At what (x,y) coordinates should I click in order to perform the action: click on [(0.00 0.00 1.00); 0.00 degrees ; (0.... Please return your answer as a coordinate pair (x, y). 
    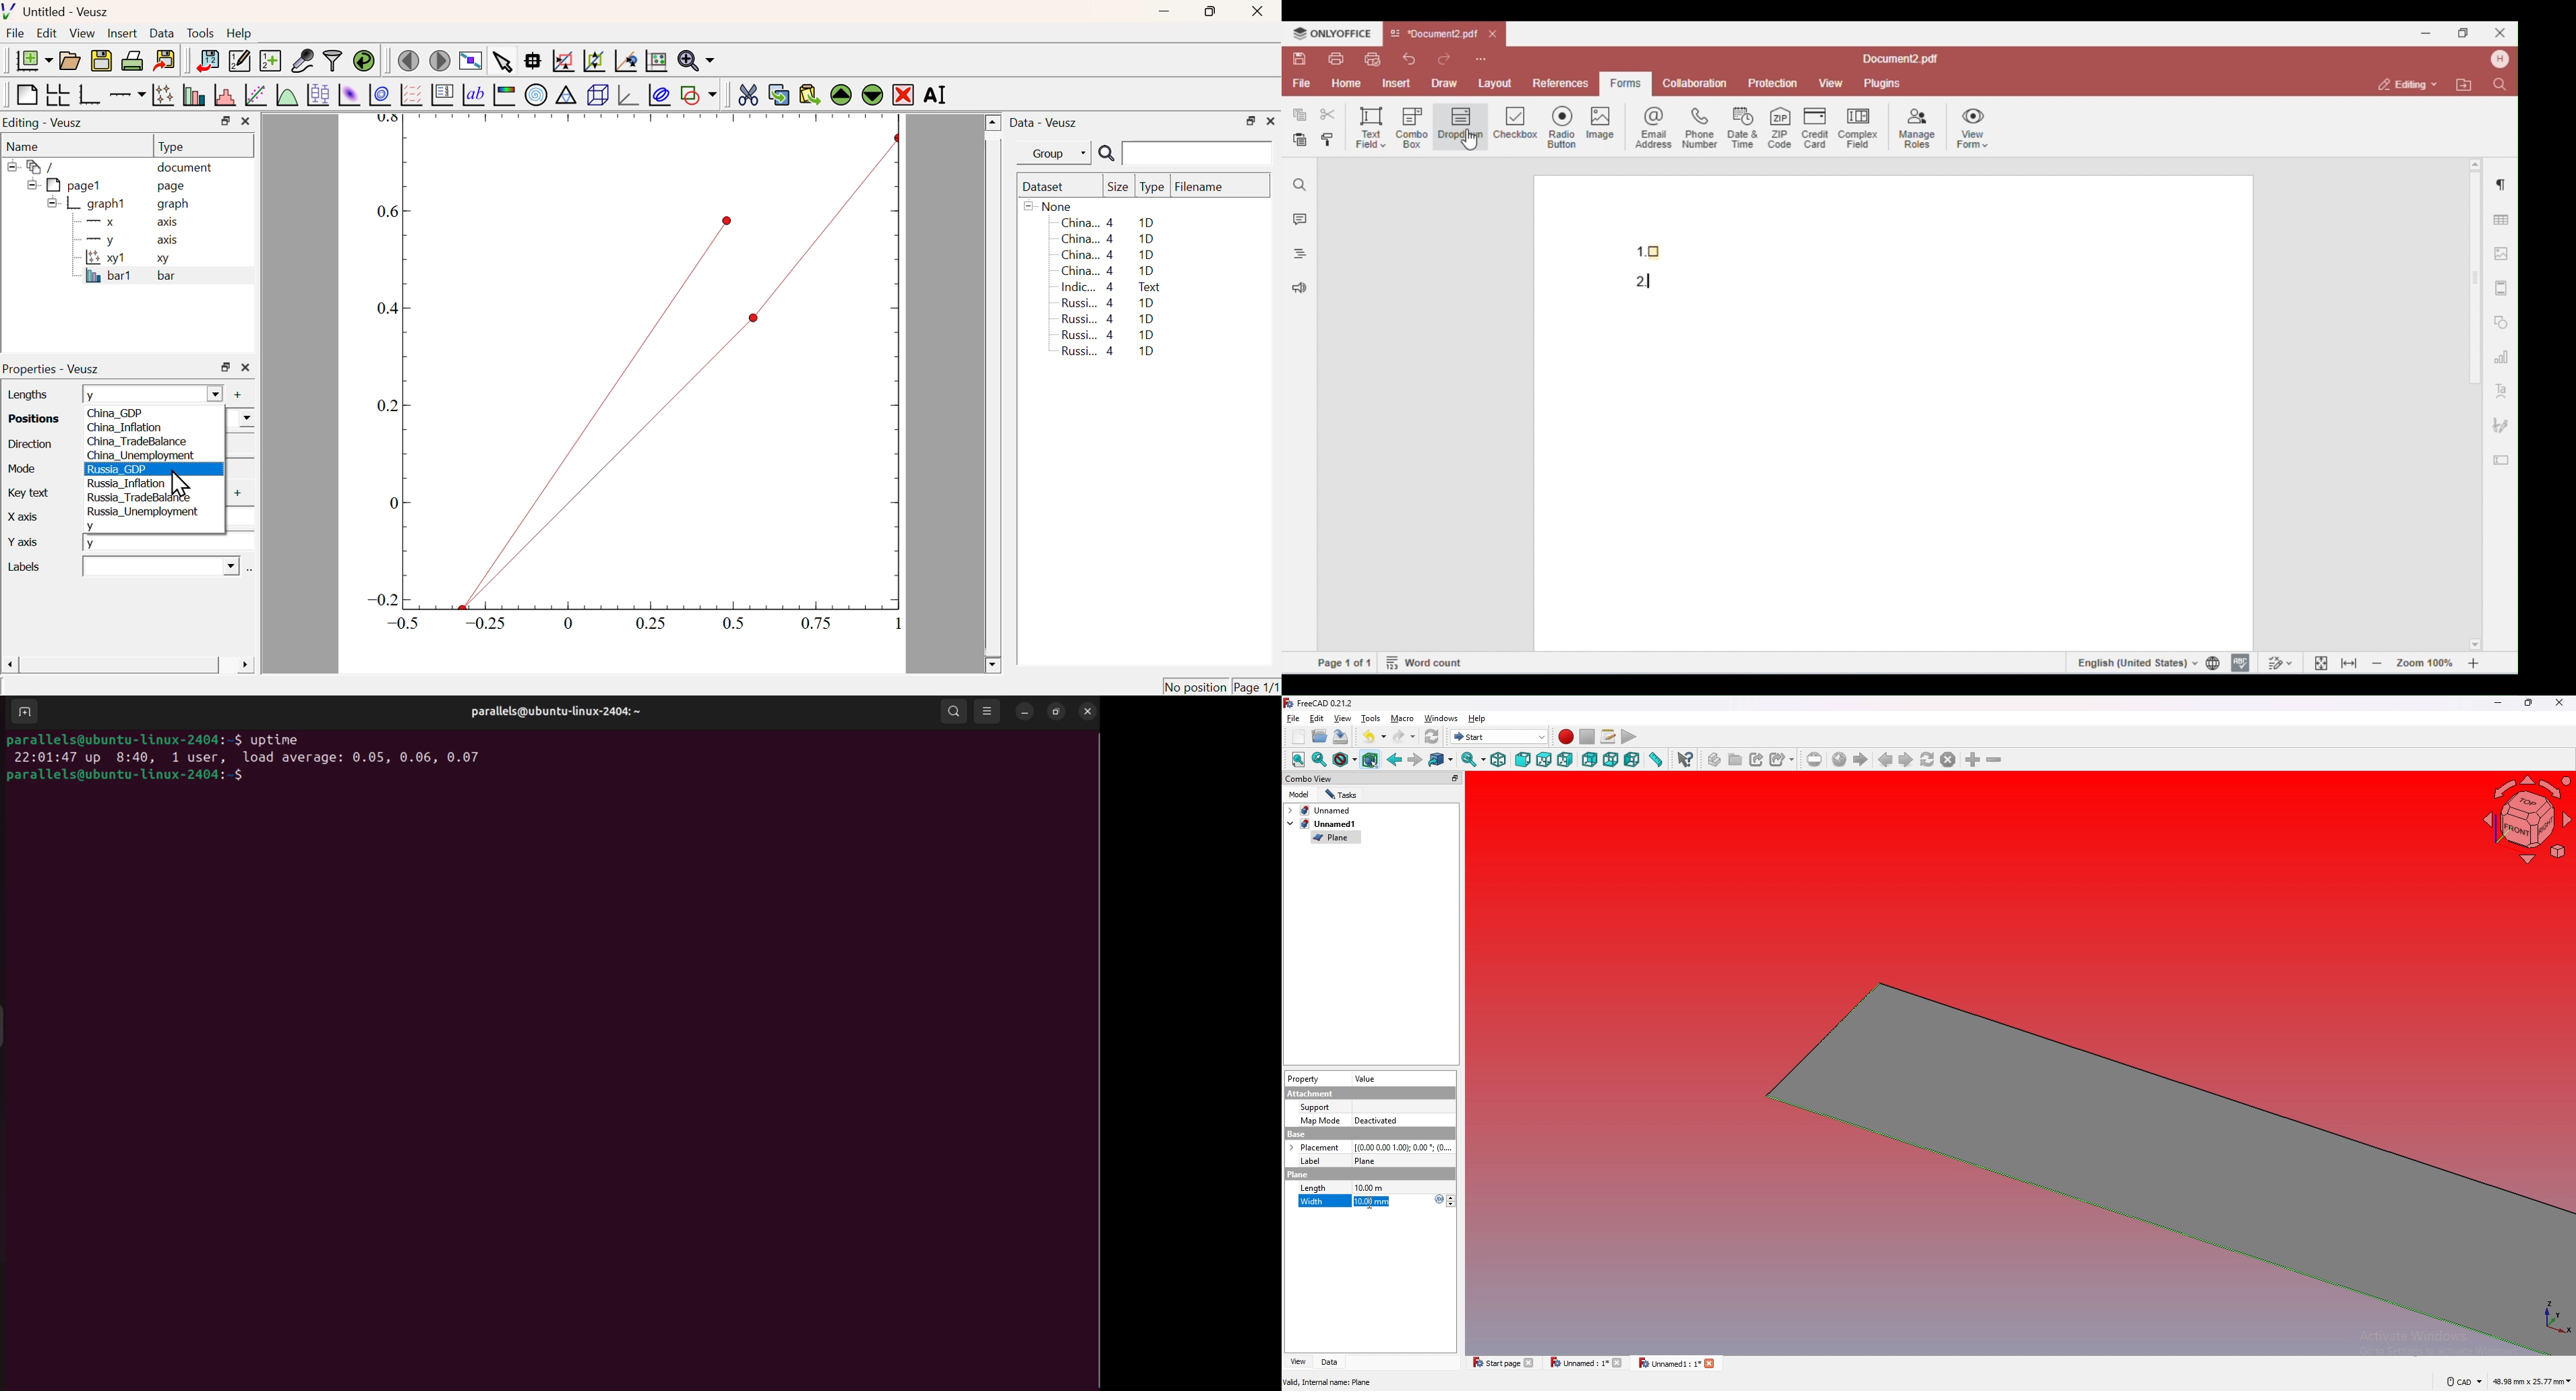
    Looking at the image, I should click on (1405, 1146).